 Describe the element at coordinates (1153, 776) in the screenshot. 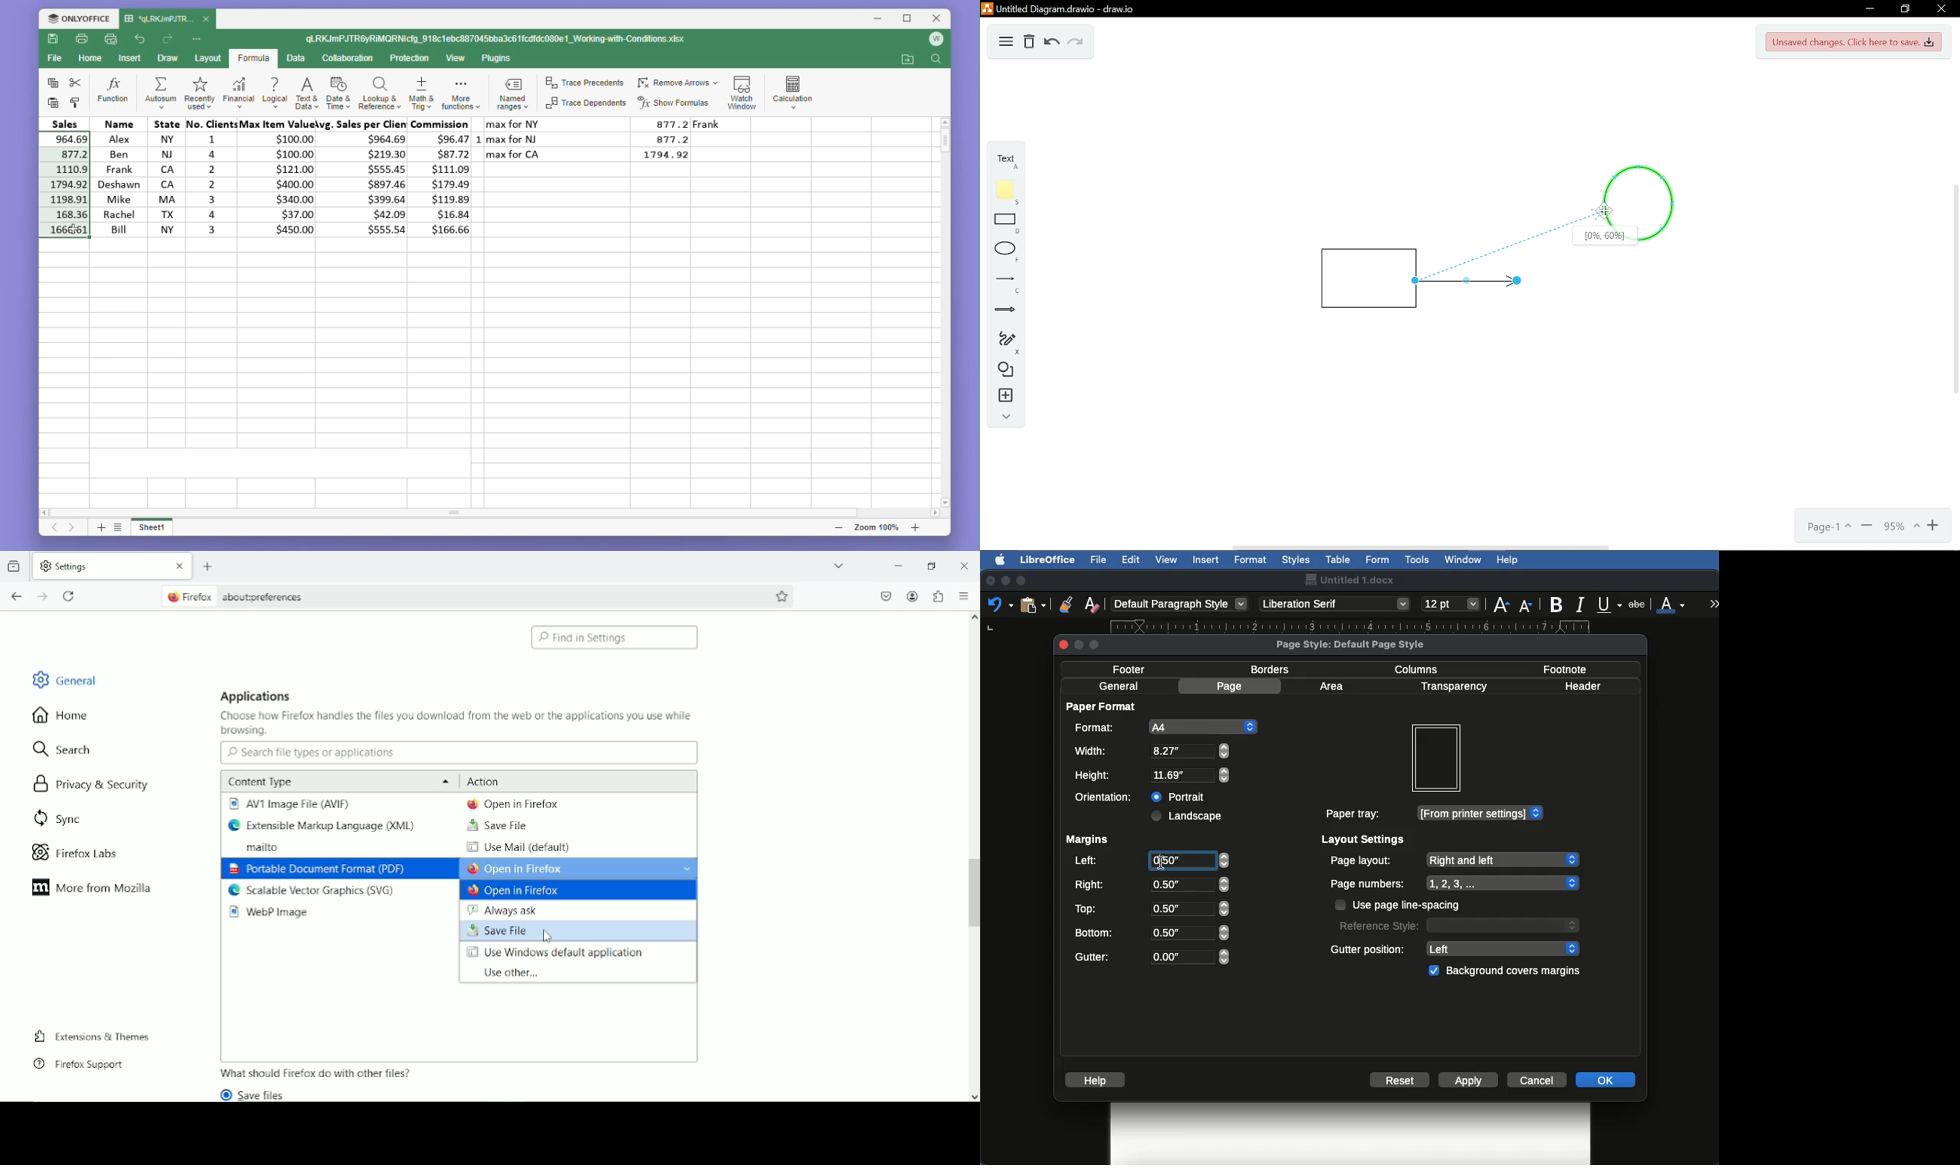

I see `Height` at that location.